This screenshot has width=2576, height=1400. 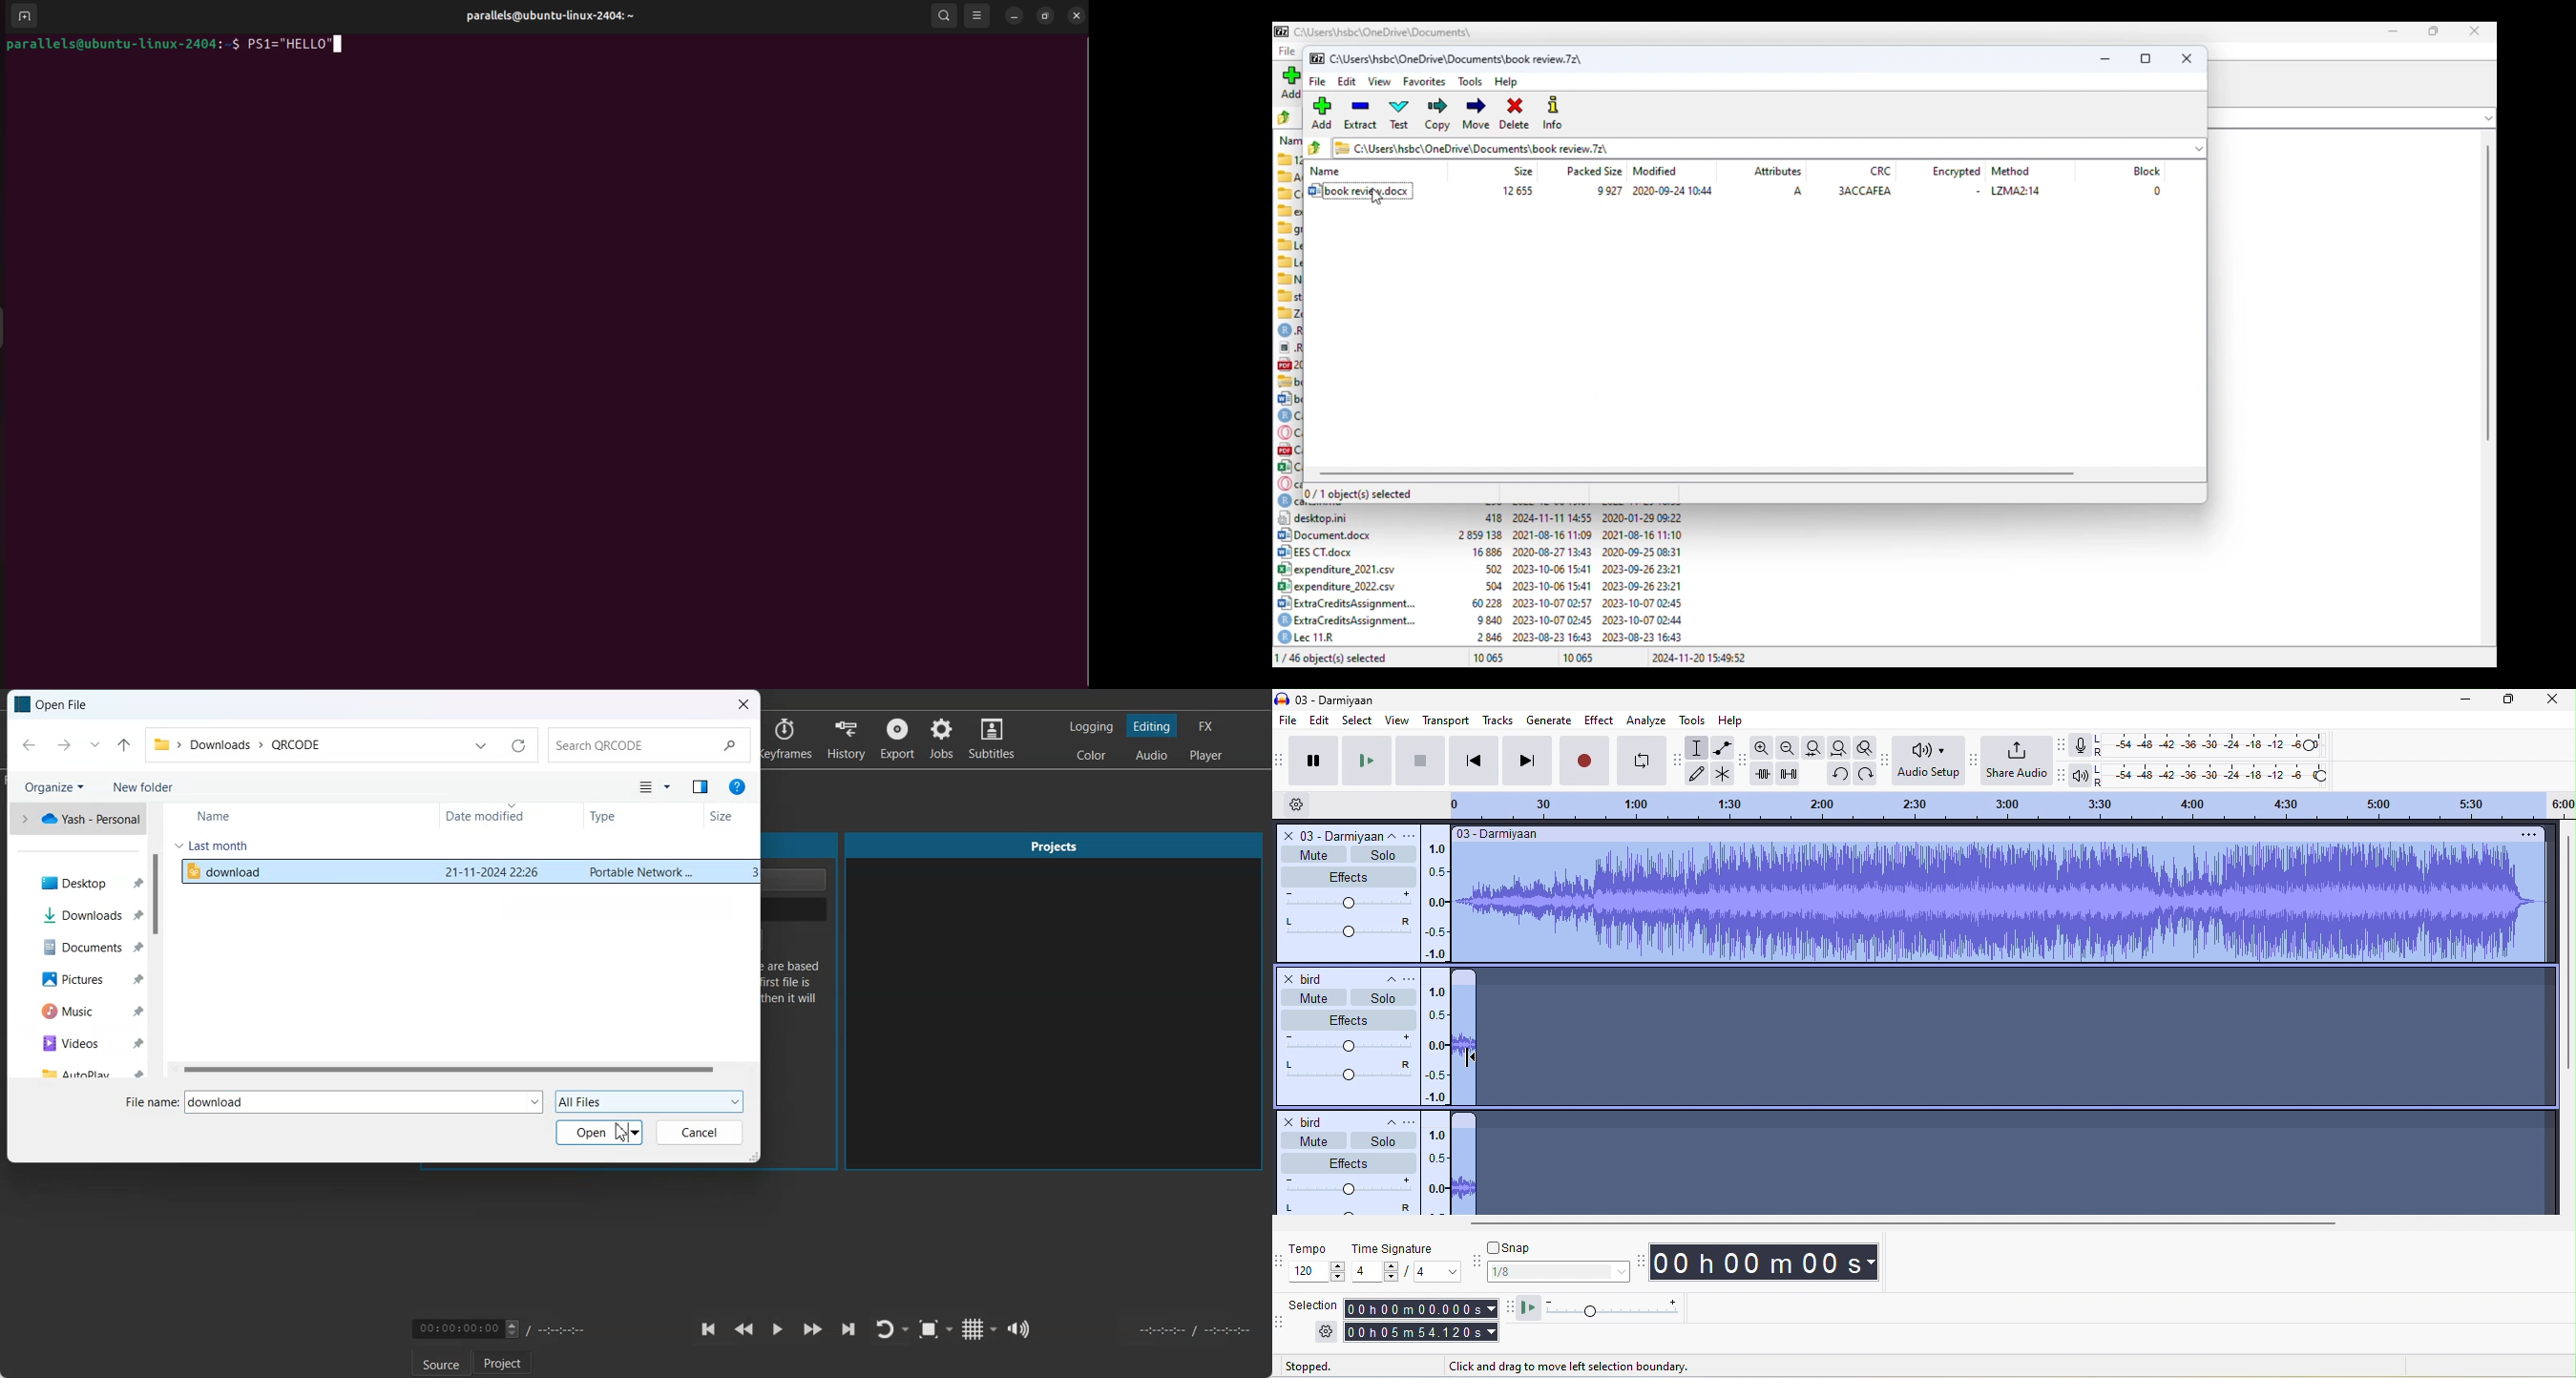 What do you see at coordinates (1347, 1184) in the screenshot?
I see `volume` at bounding box center [1347, 1184].